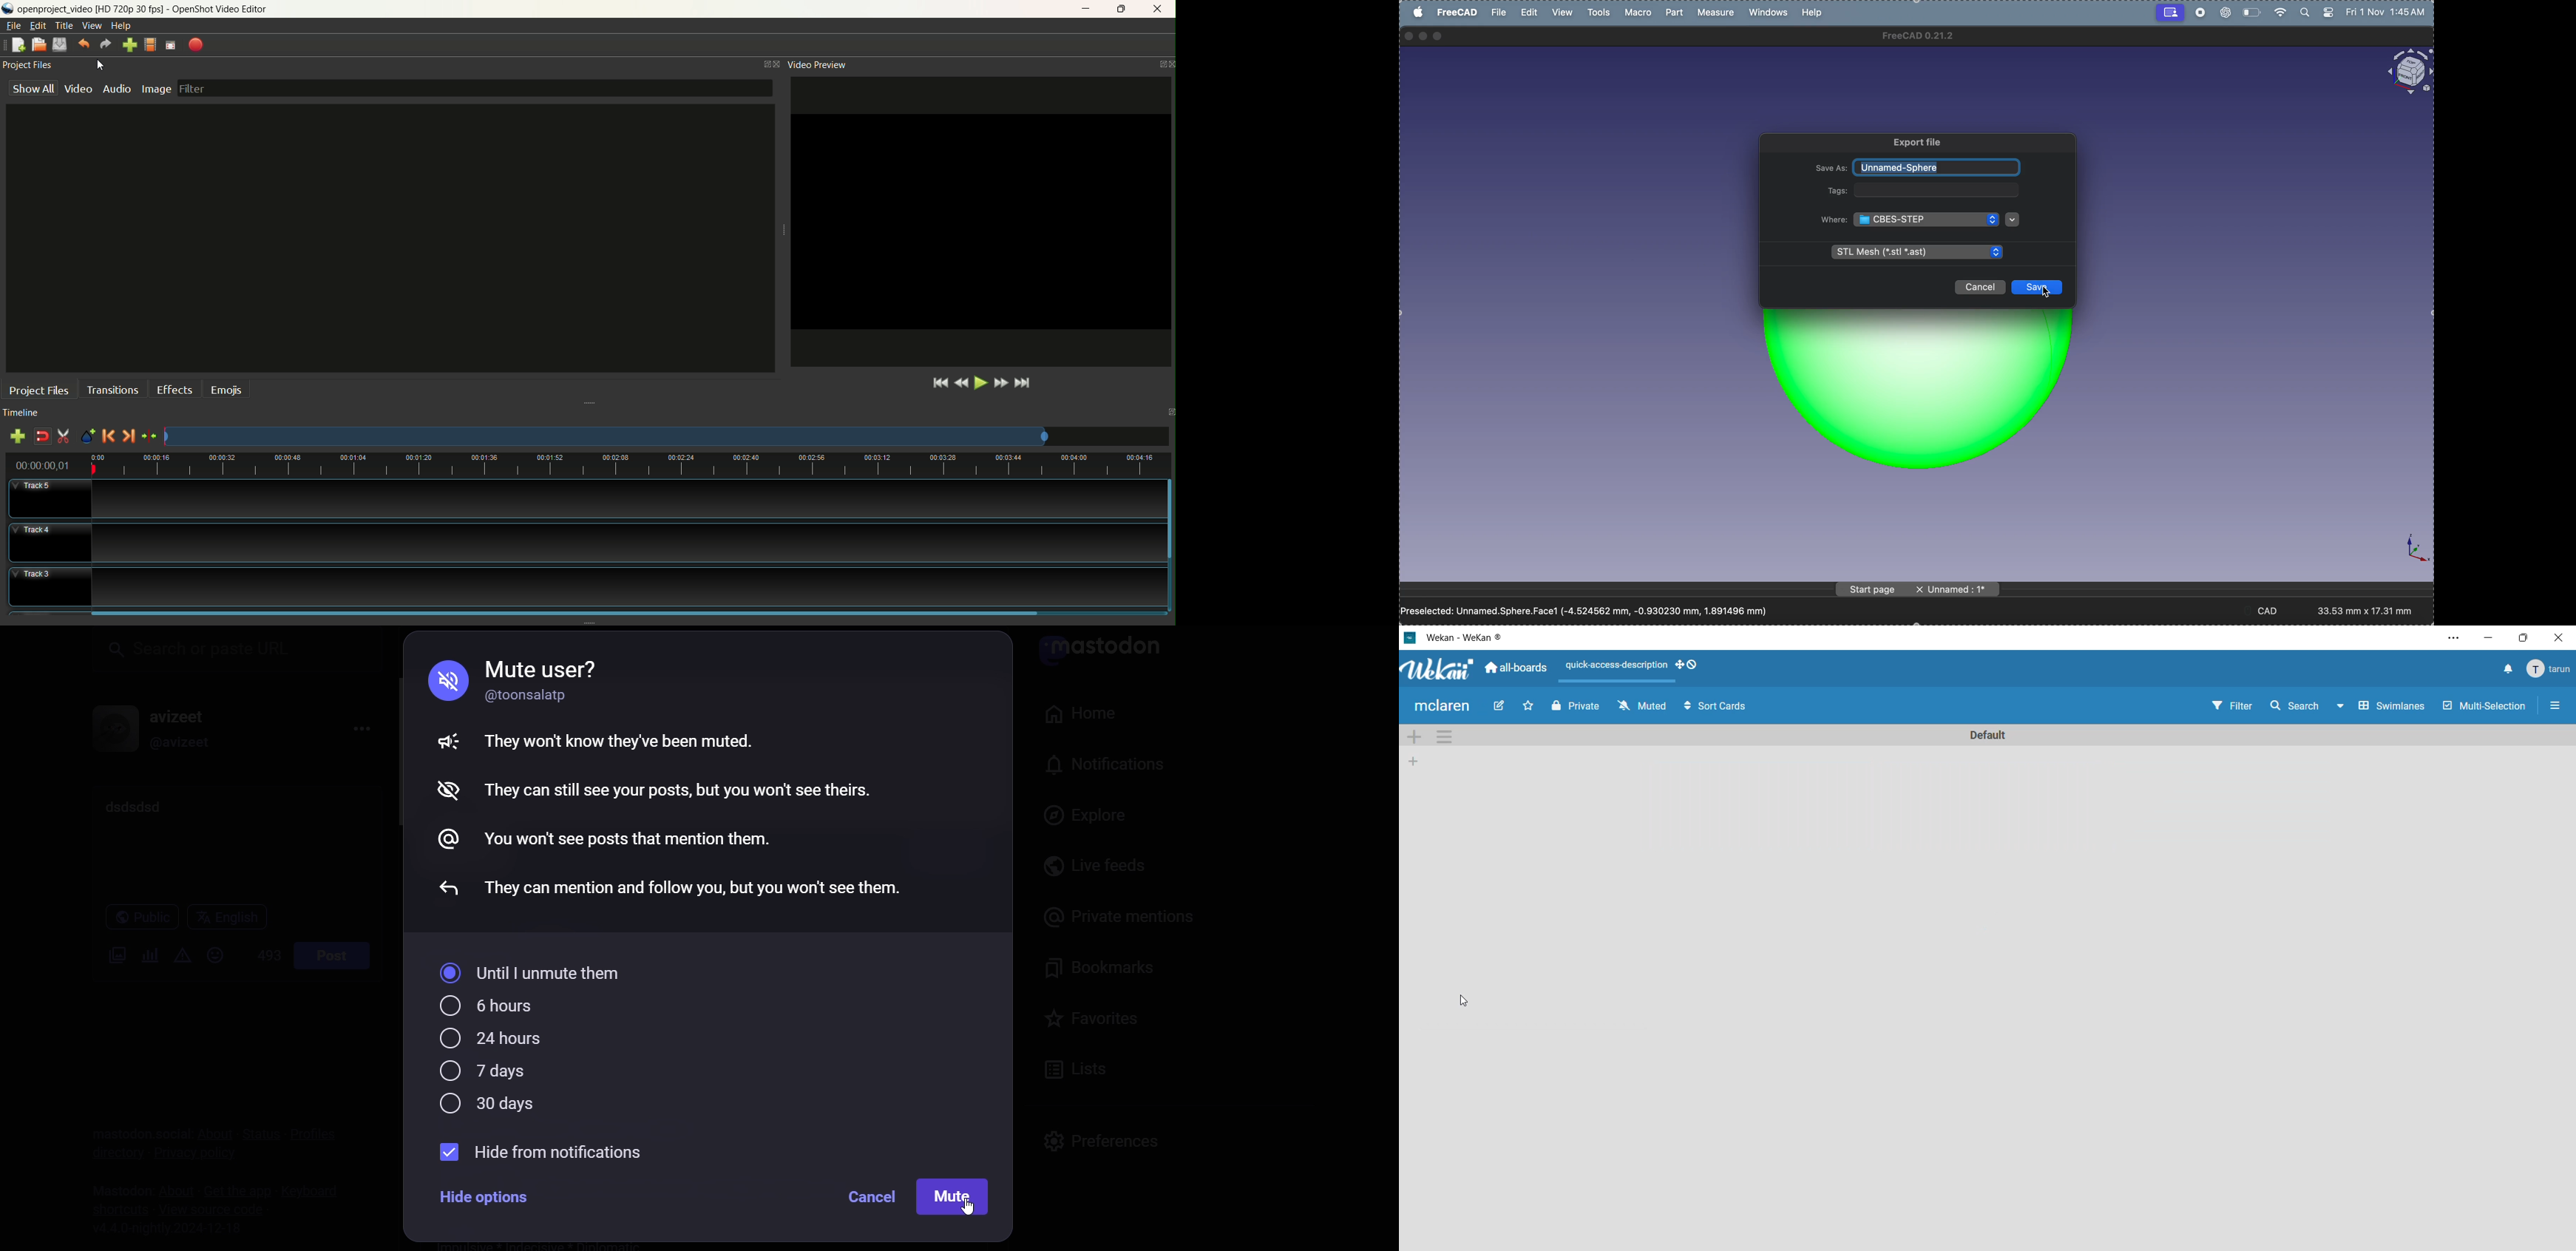 The height and width of the screenshot is (1260, 2576). Describe the element at coordinates (110, 728) in the screenshot. I see `profile picture` at that location.